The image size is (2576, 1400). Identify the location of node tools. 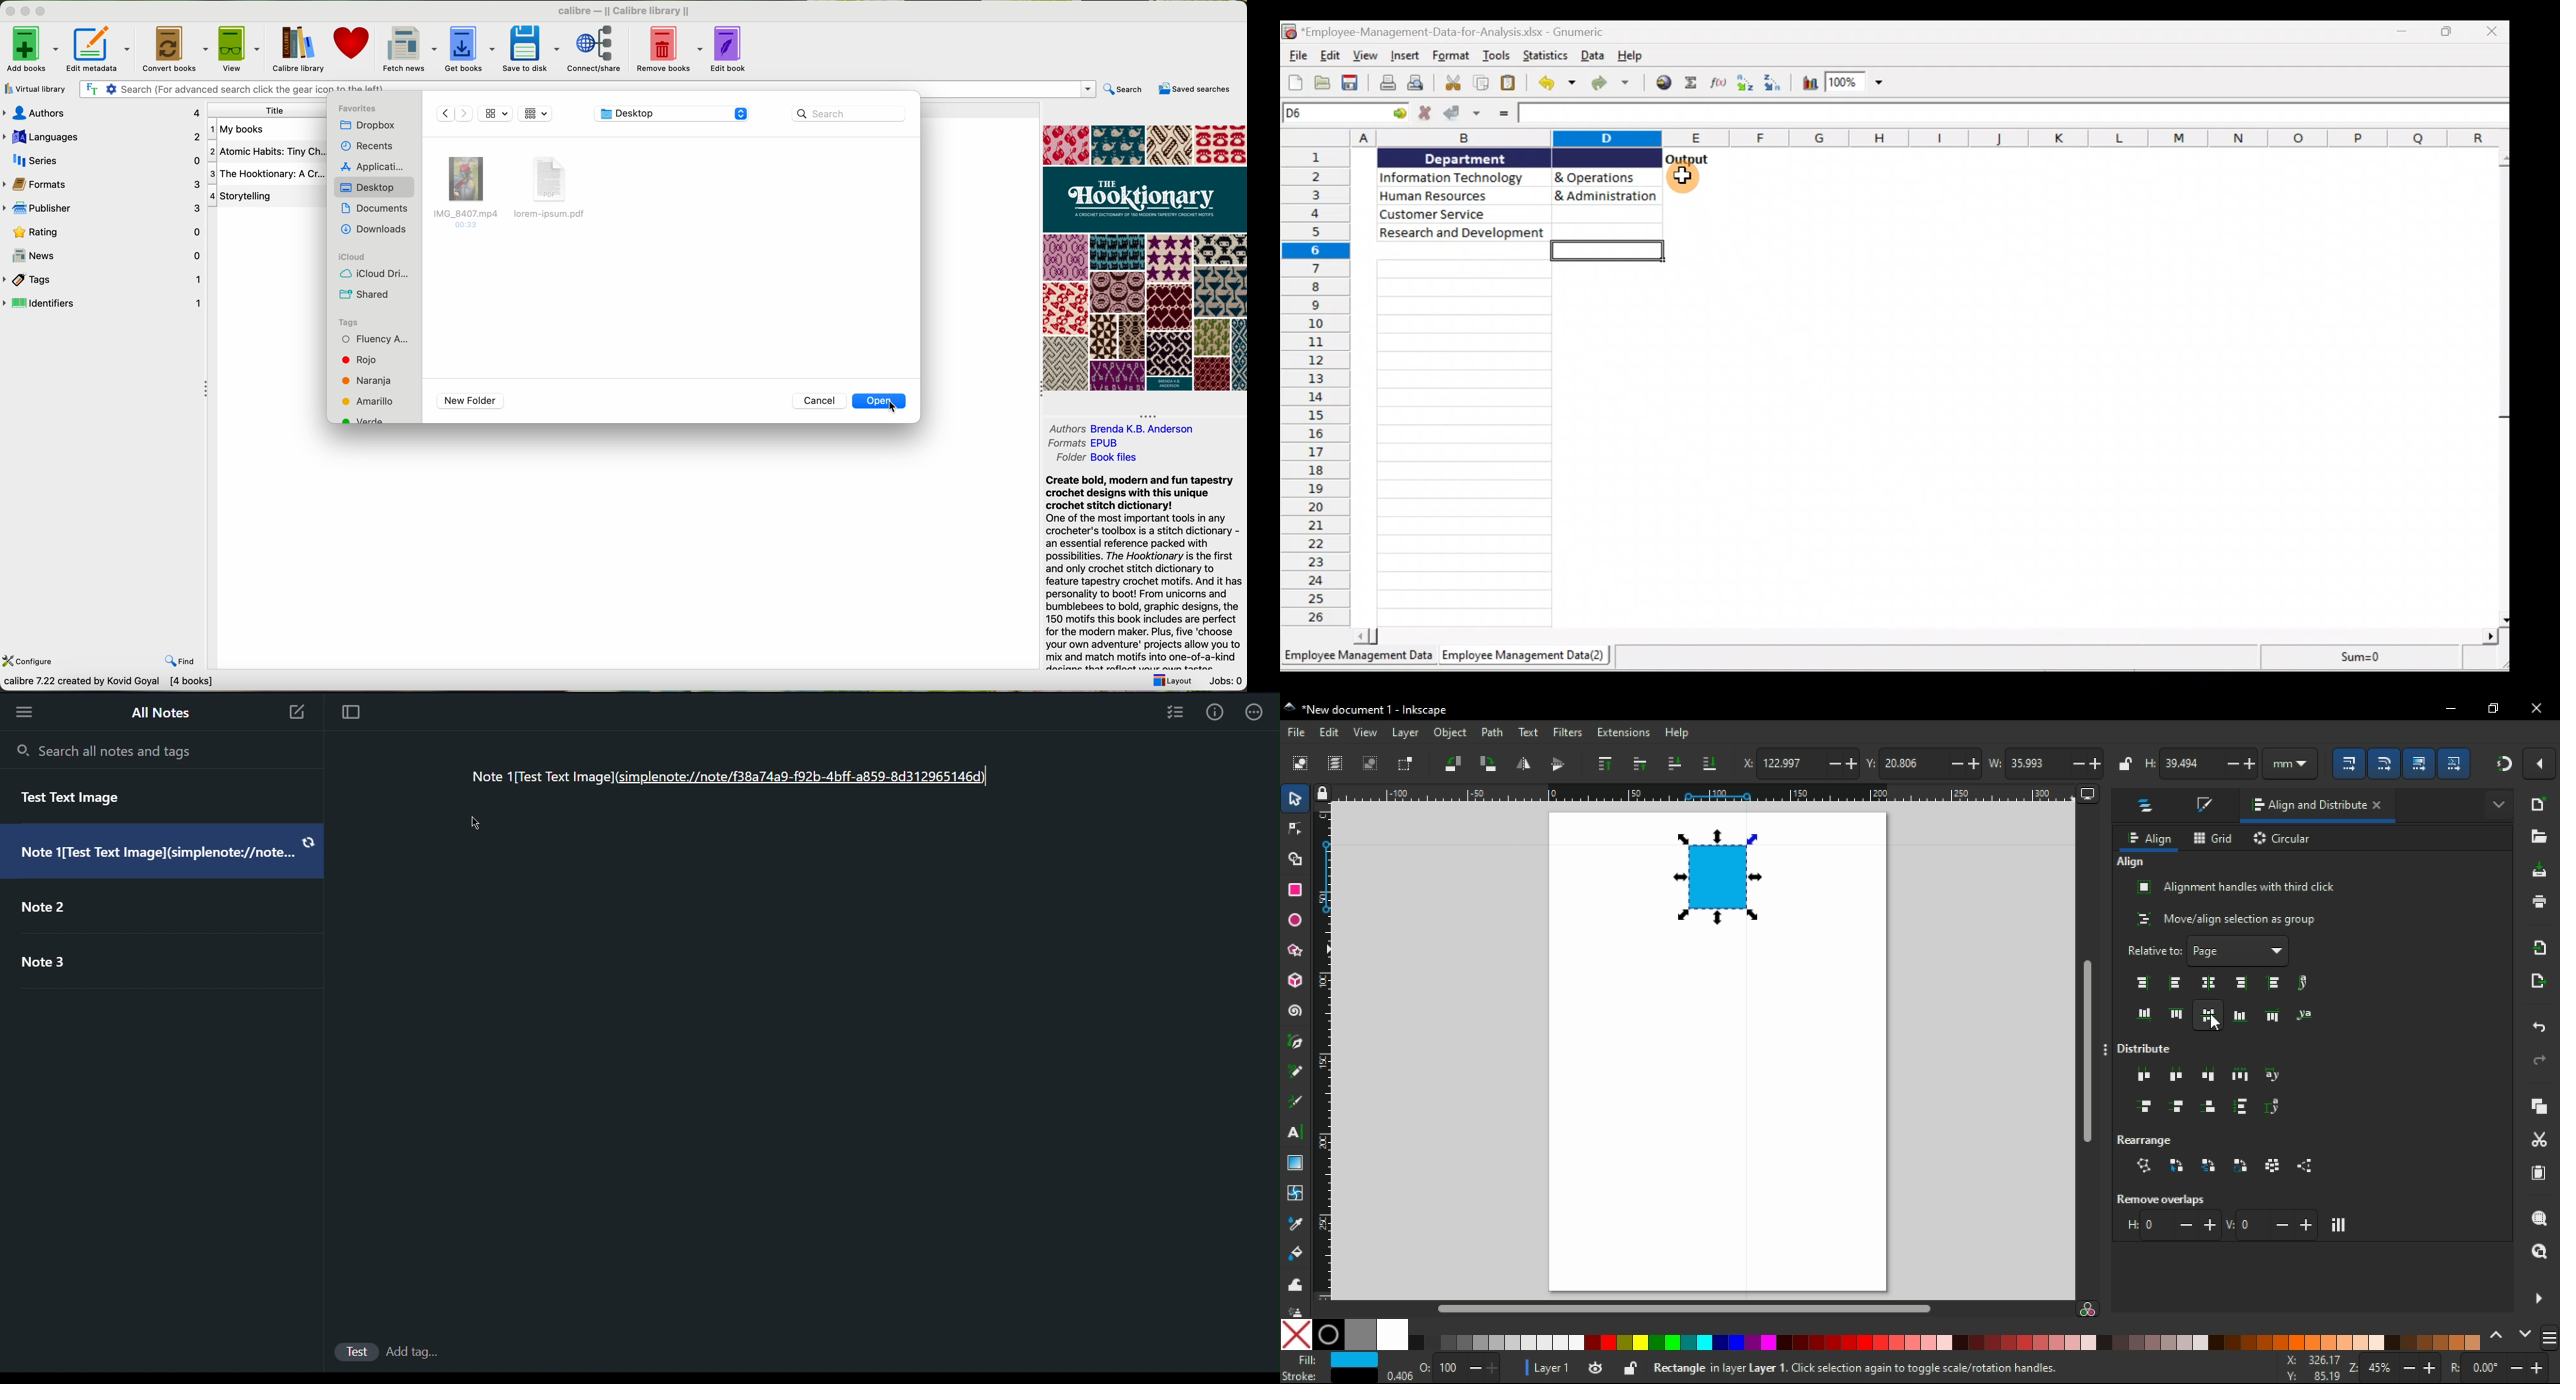
(1295, 829).